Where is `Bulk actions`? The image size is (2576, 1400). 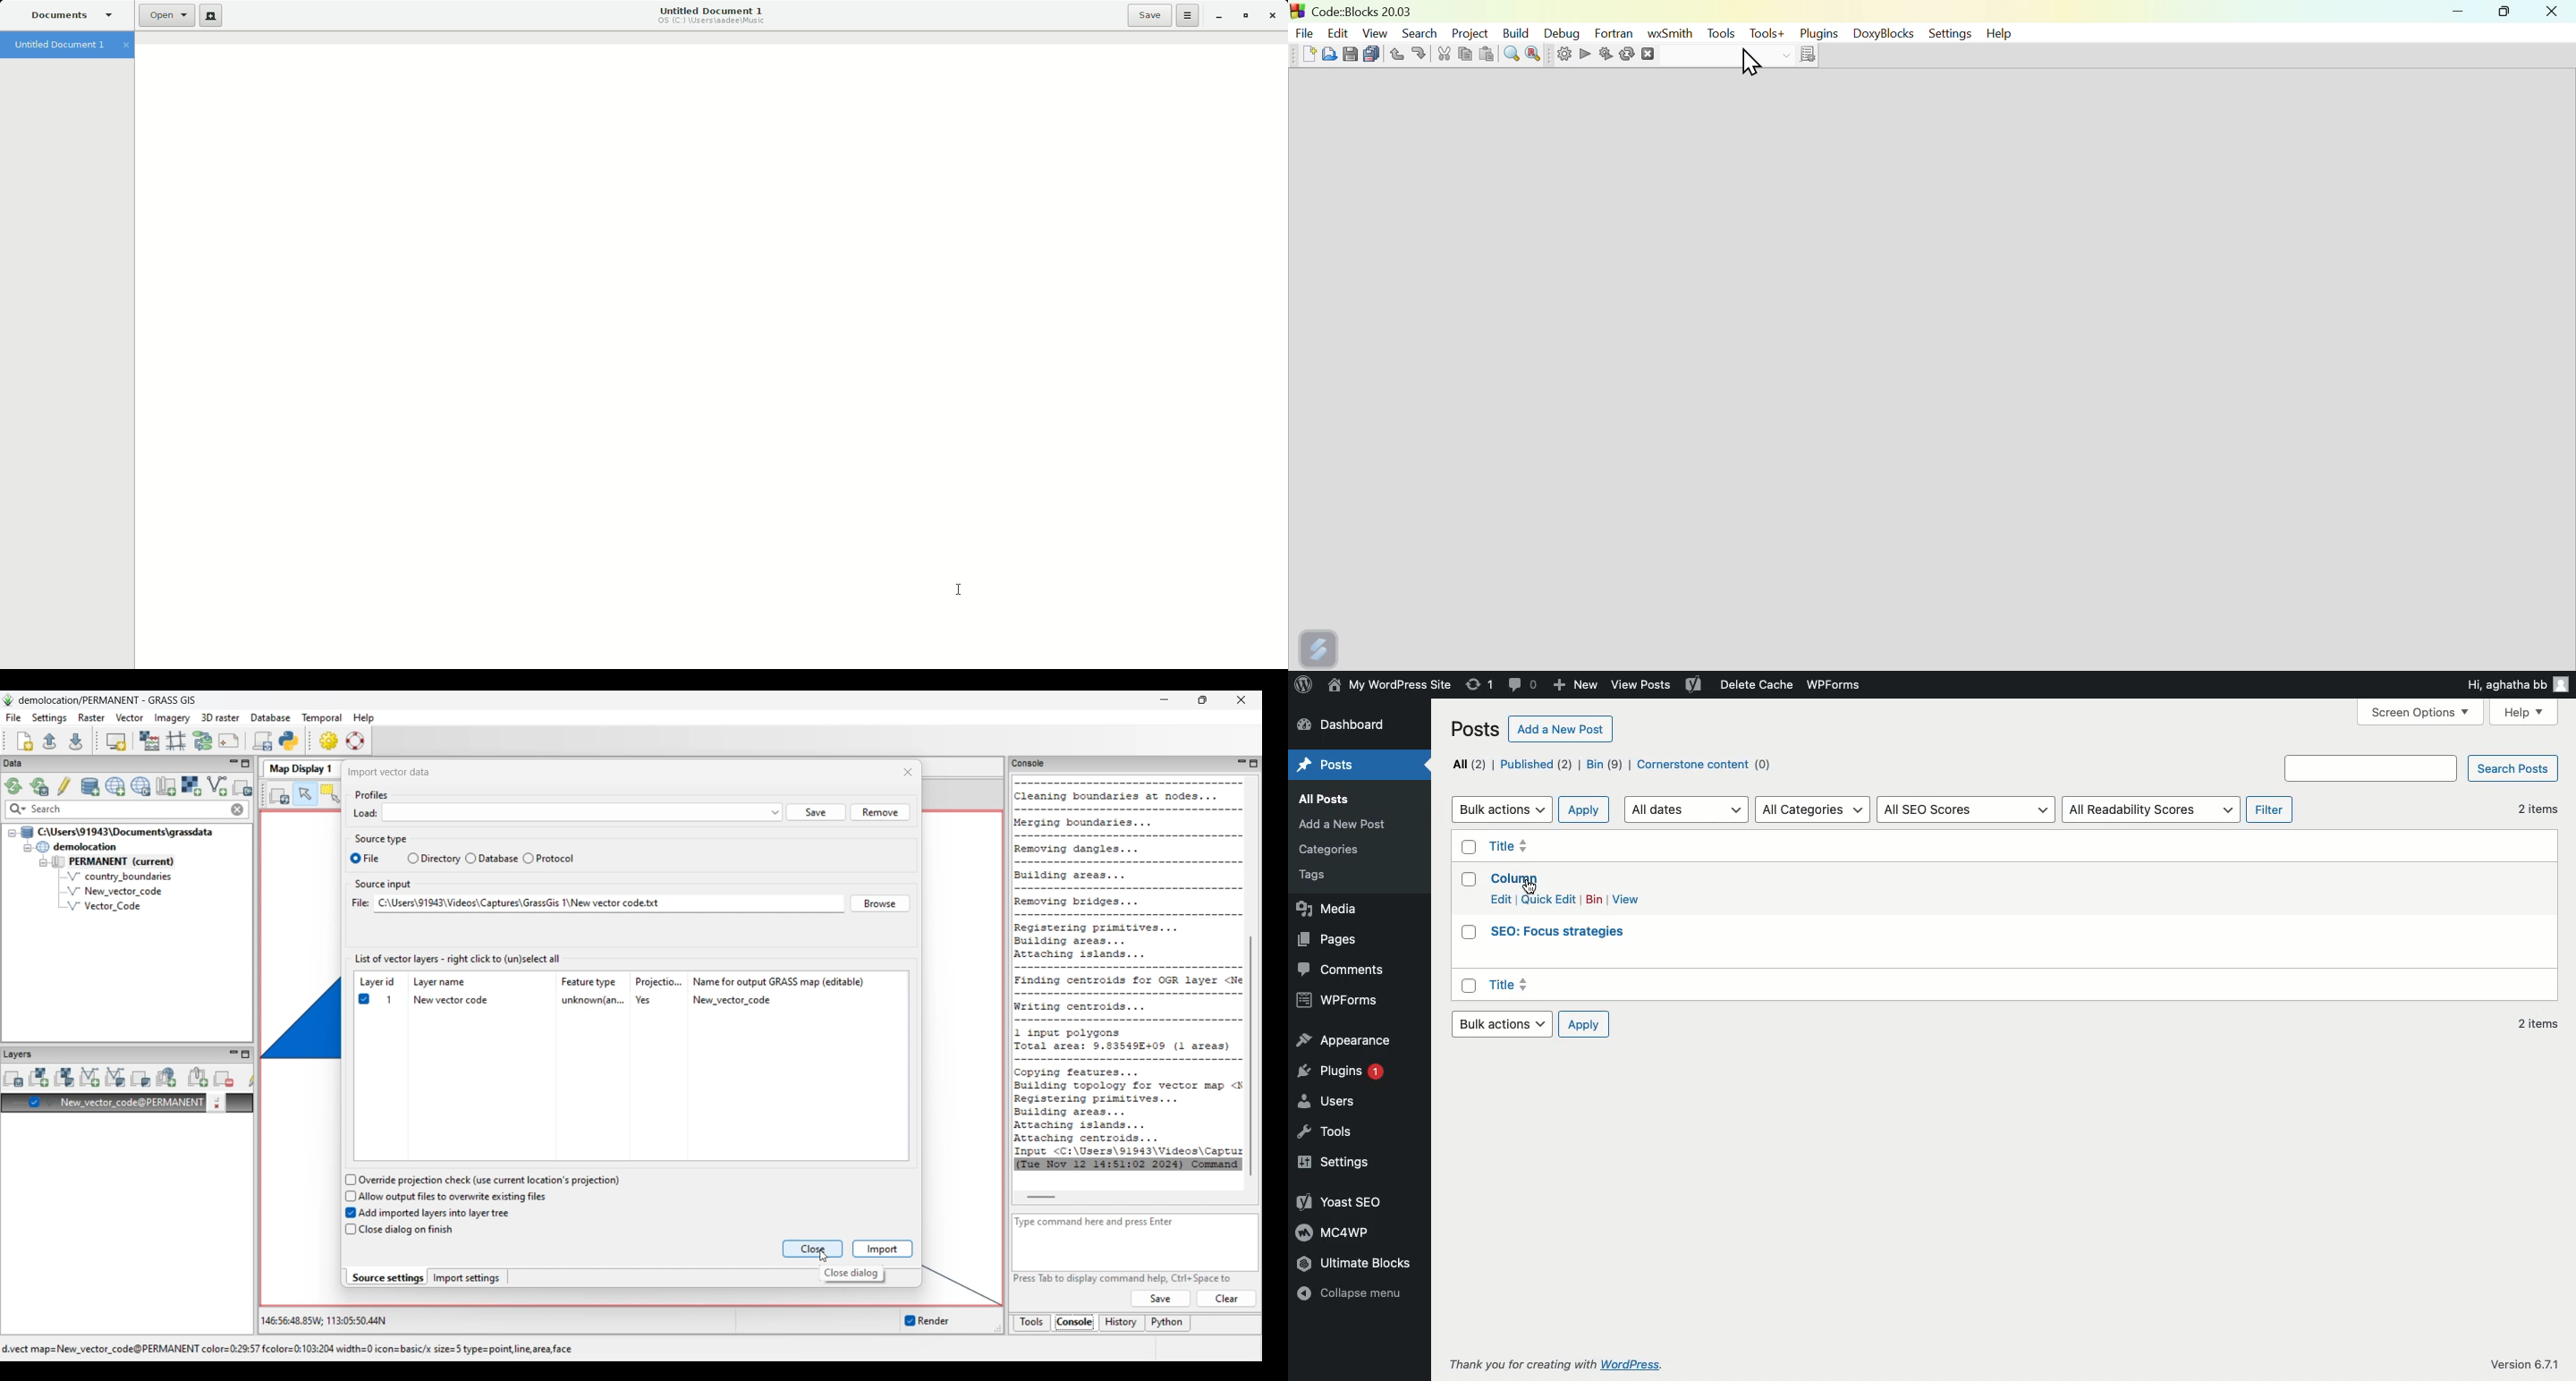
Bulk actions is located at coordinates (1501, 1023).